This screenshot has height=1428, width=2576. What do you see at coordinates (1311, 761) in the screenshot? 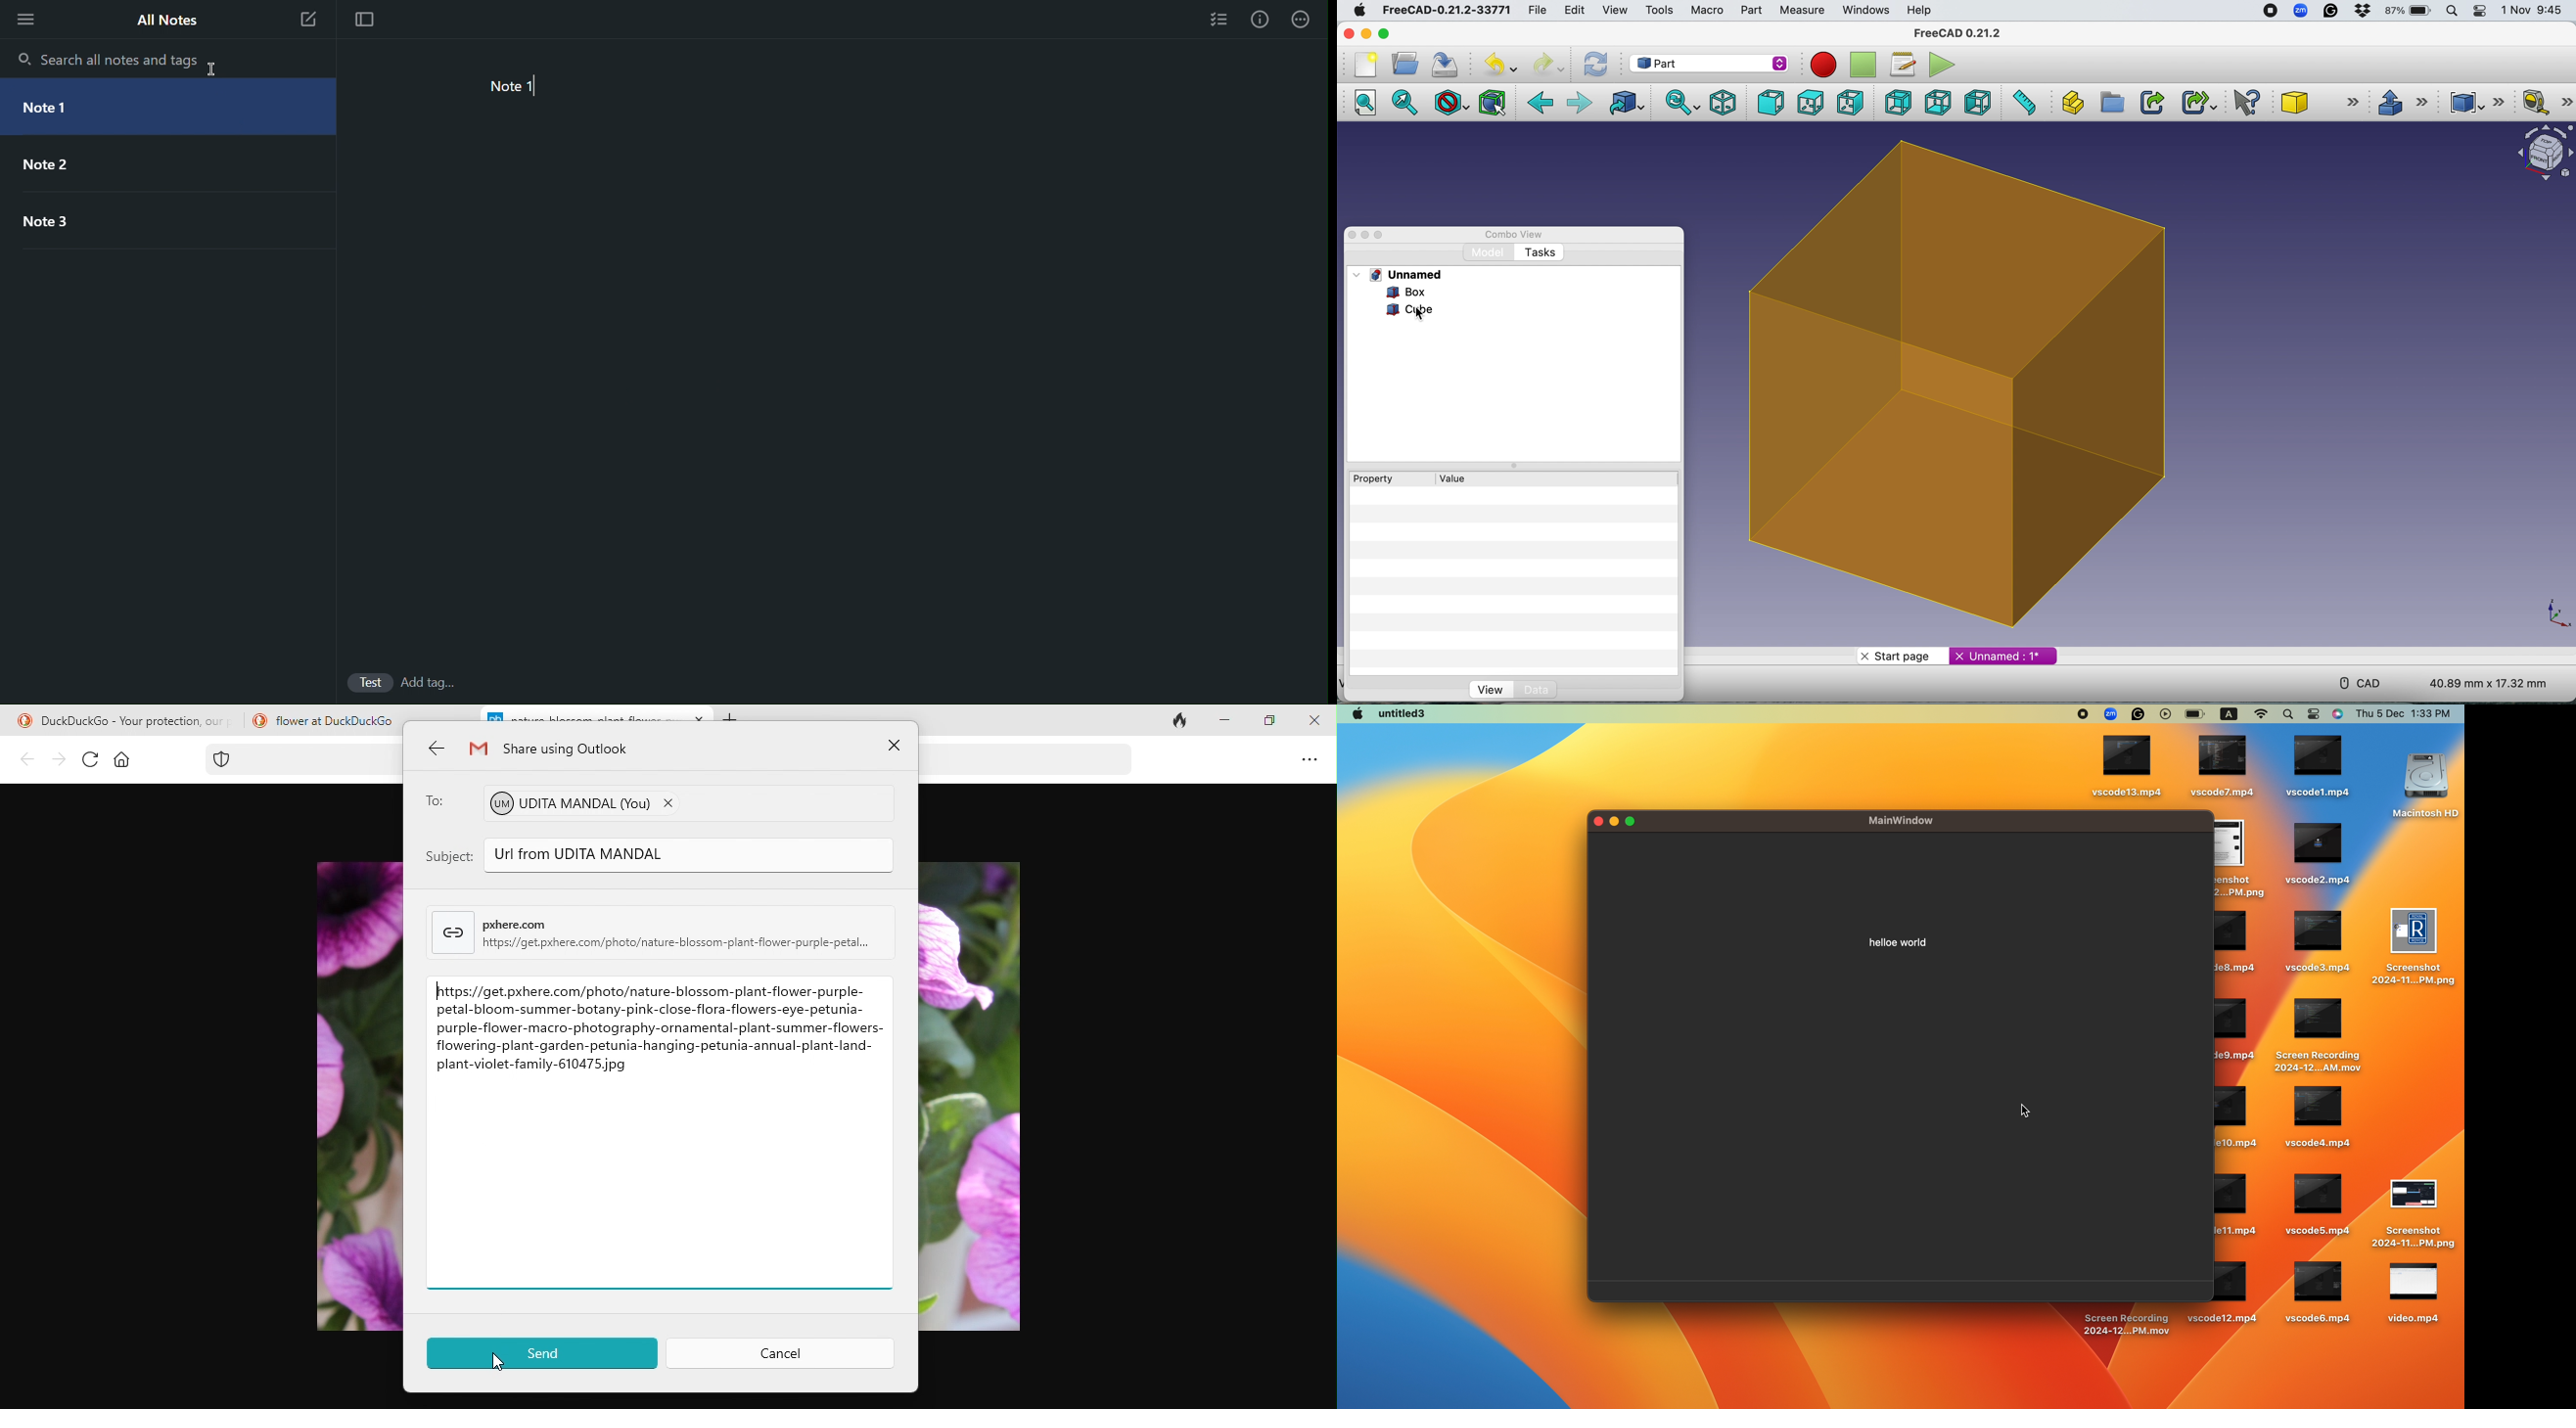
I see `option` at bounding box center [1311, 761].